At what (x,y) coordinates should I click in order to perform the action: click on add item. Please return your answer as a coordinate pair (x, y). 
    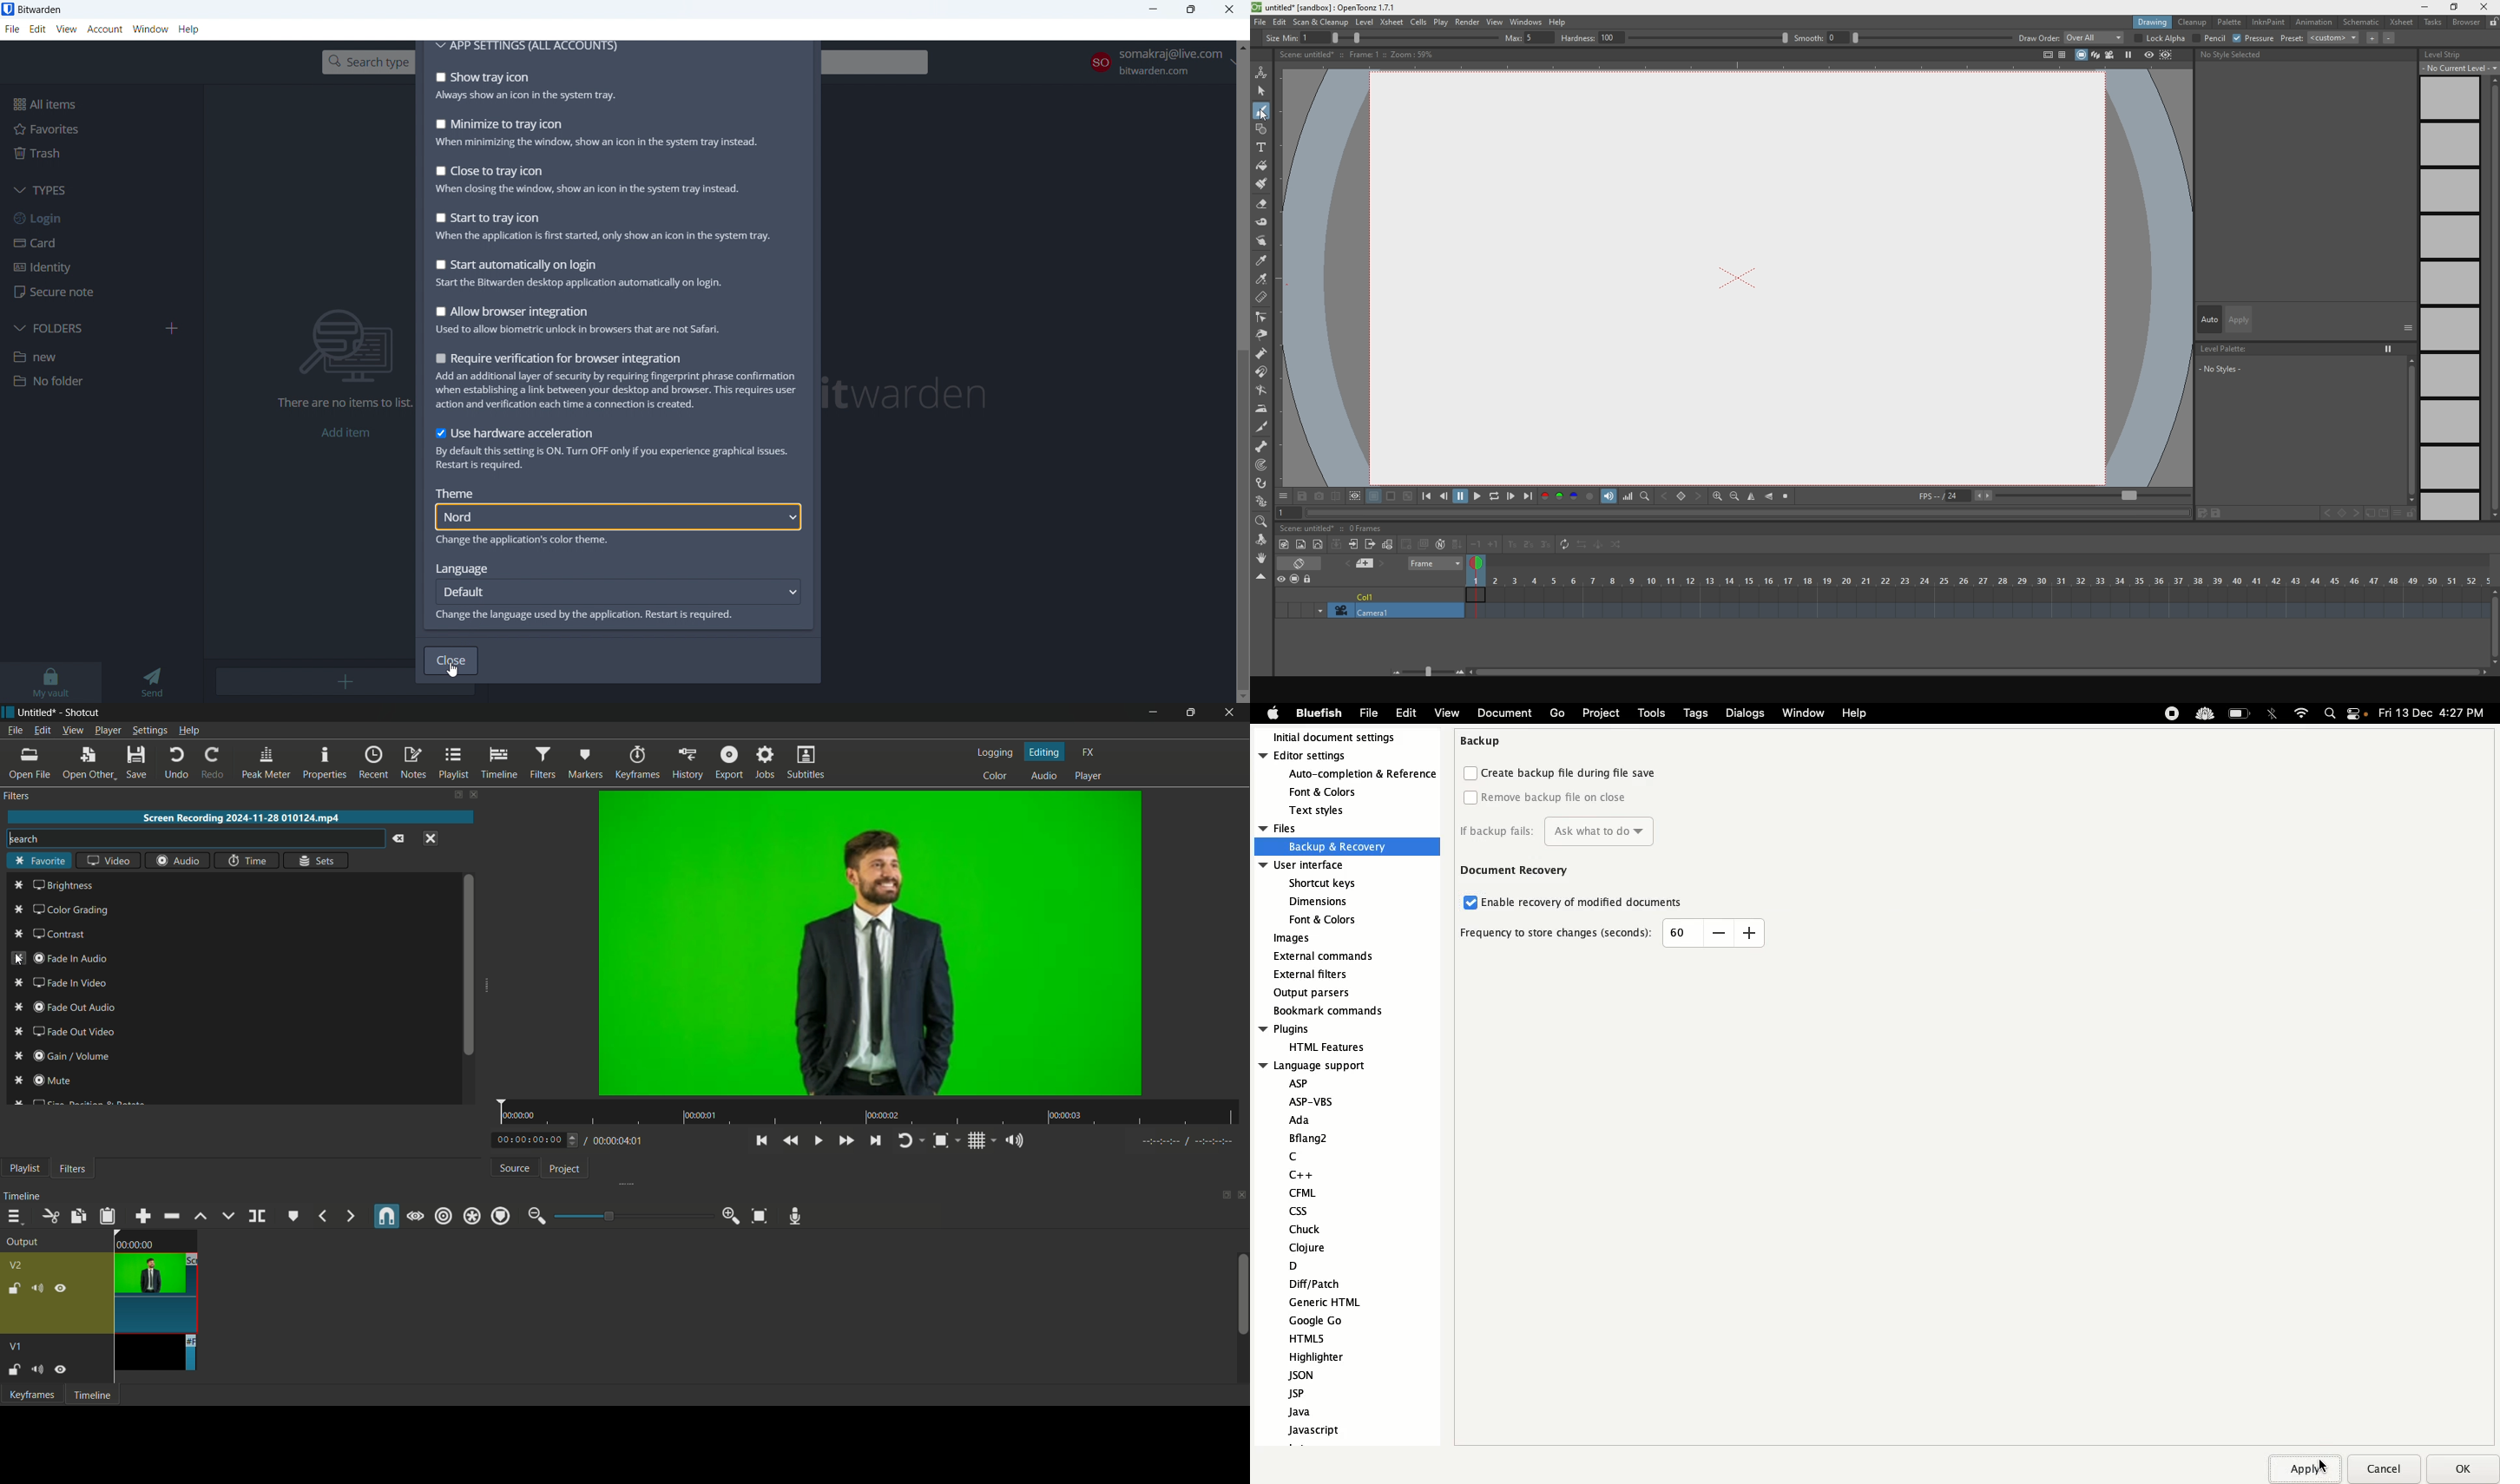
    Looking at the image, I should click on (346, 433).